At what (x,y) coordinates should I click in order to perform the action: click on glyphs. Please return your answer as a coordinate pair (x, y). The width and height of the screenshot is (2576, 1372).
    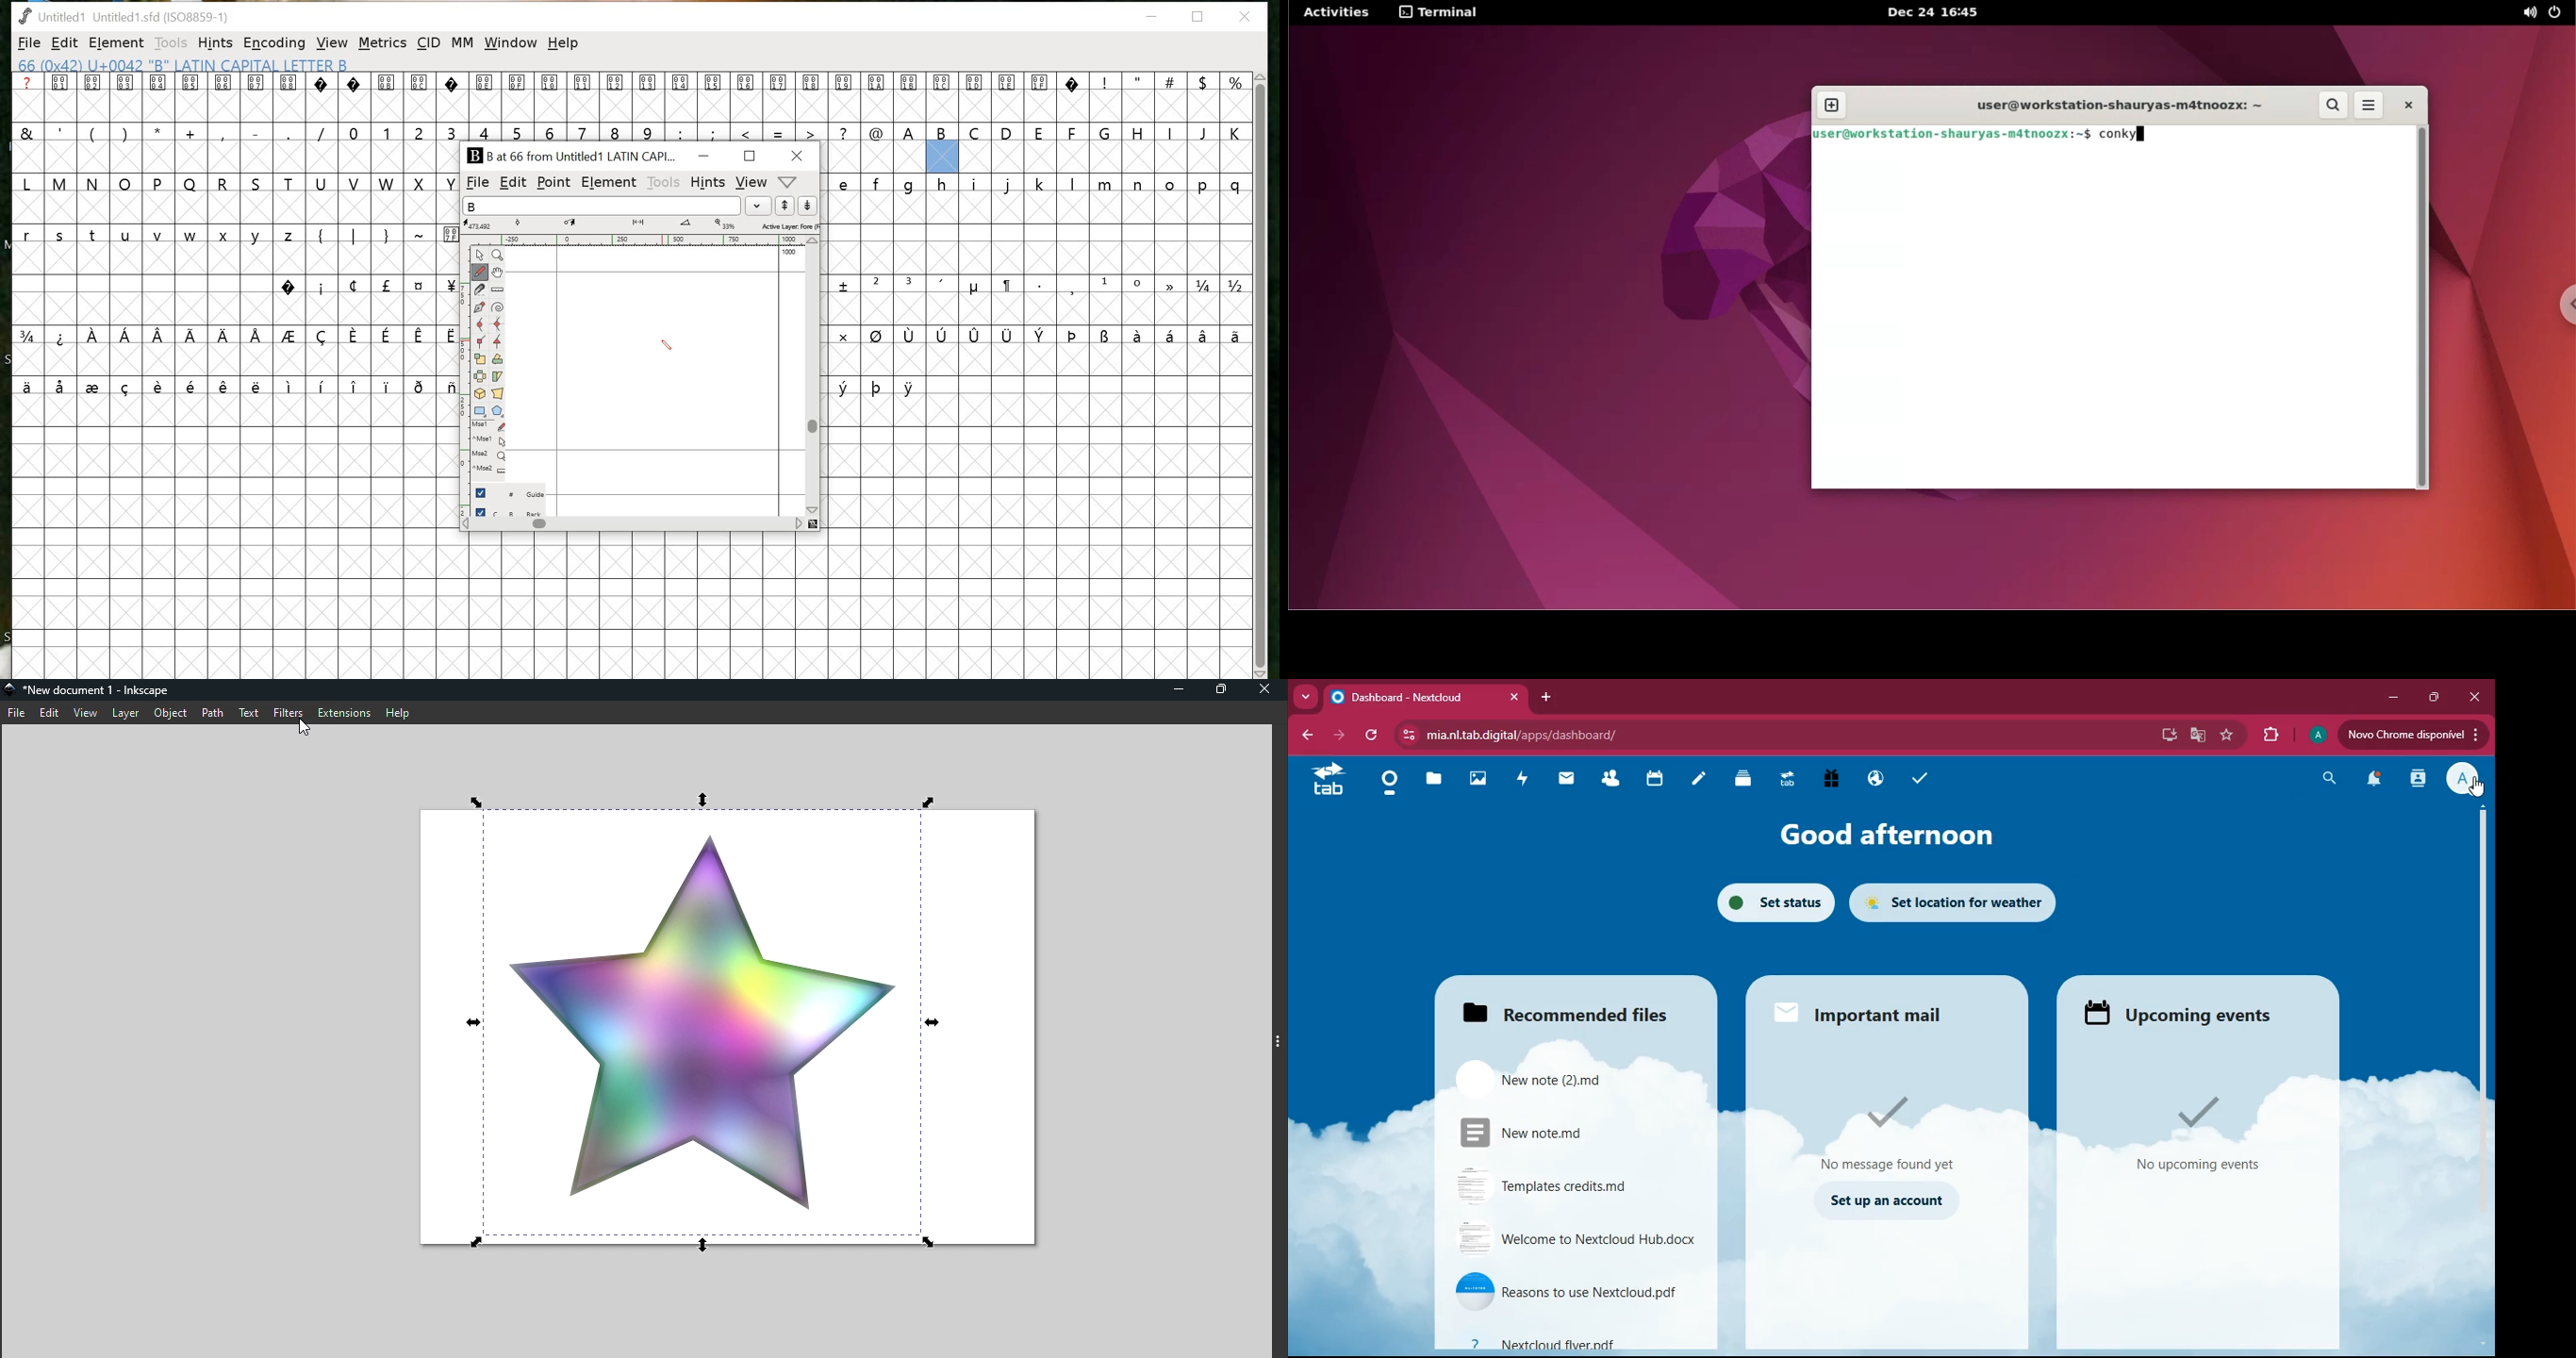
    Looking at the image, I should click on (1040, 289).